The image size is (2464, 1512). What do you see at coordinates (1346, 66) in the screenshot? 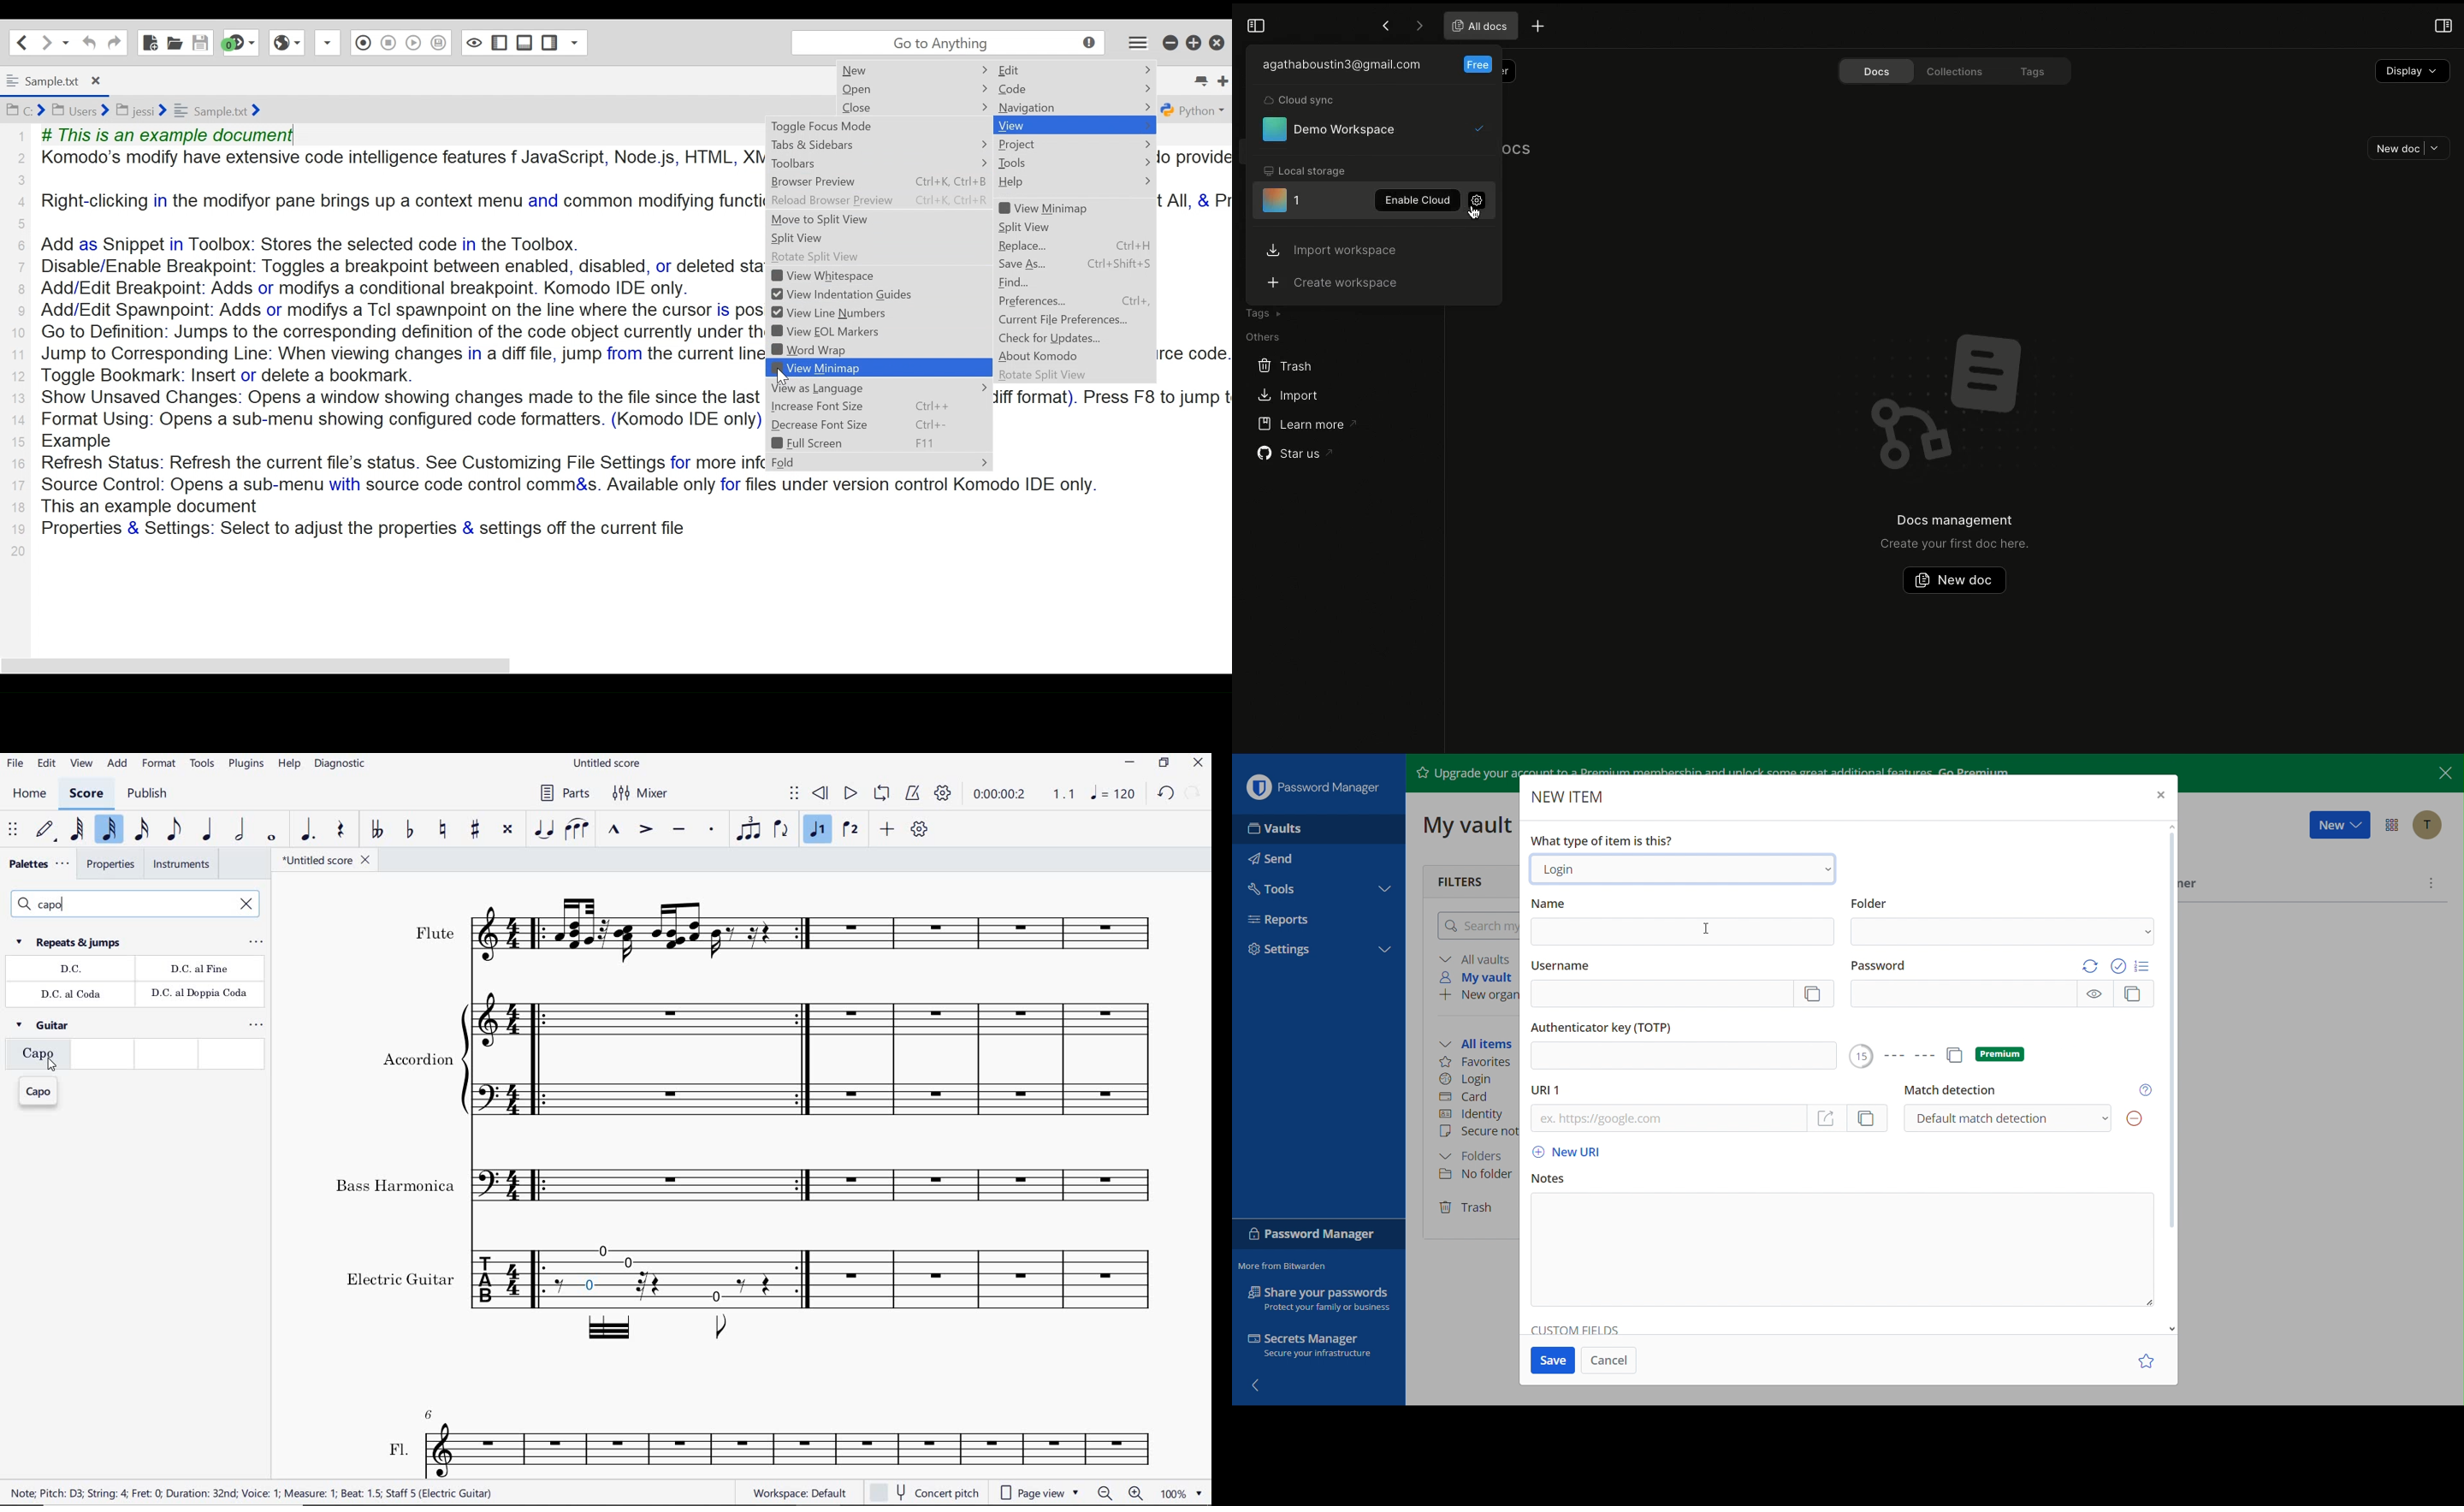
I see `User email` at bounding box center [1346, 66].